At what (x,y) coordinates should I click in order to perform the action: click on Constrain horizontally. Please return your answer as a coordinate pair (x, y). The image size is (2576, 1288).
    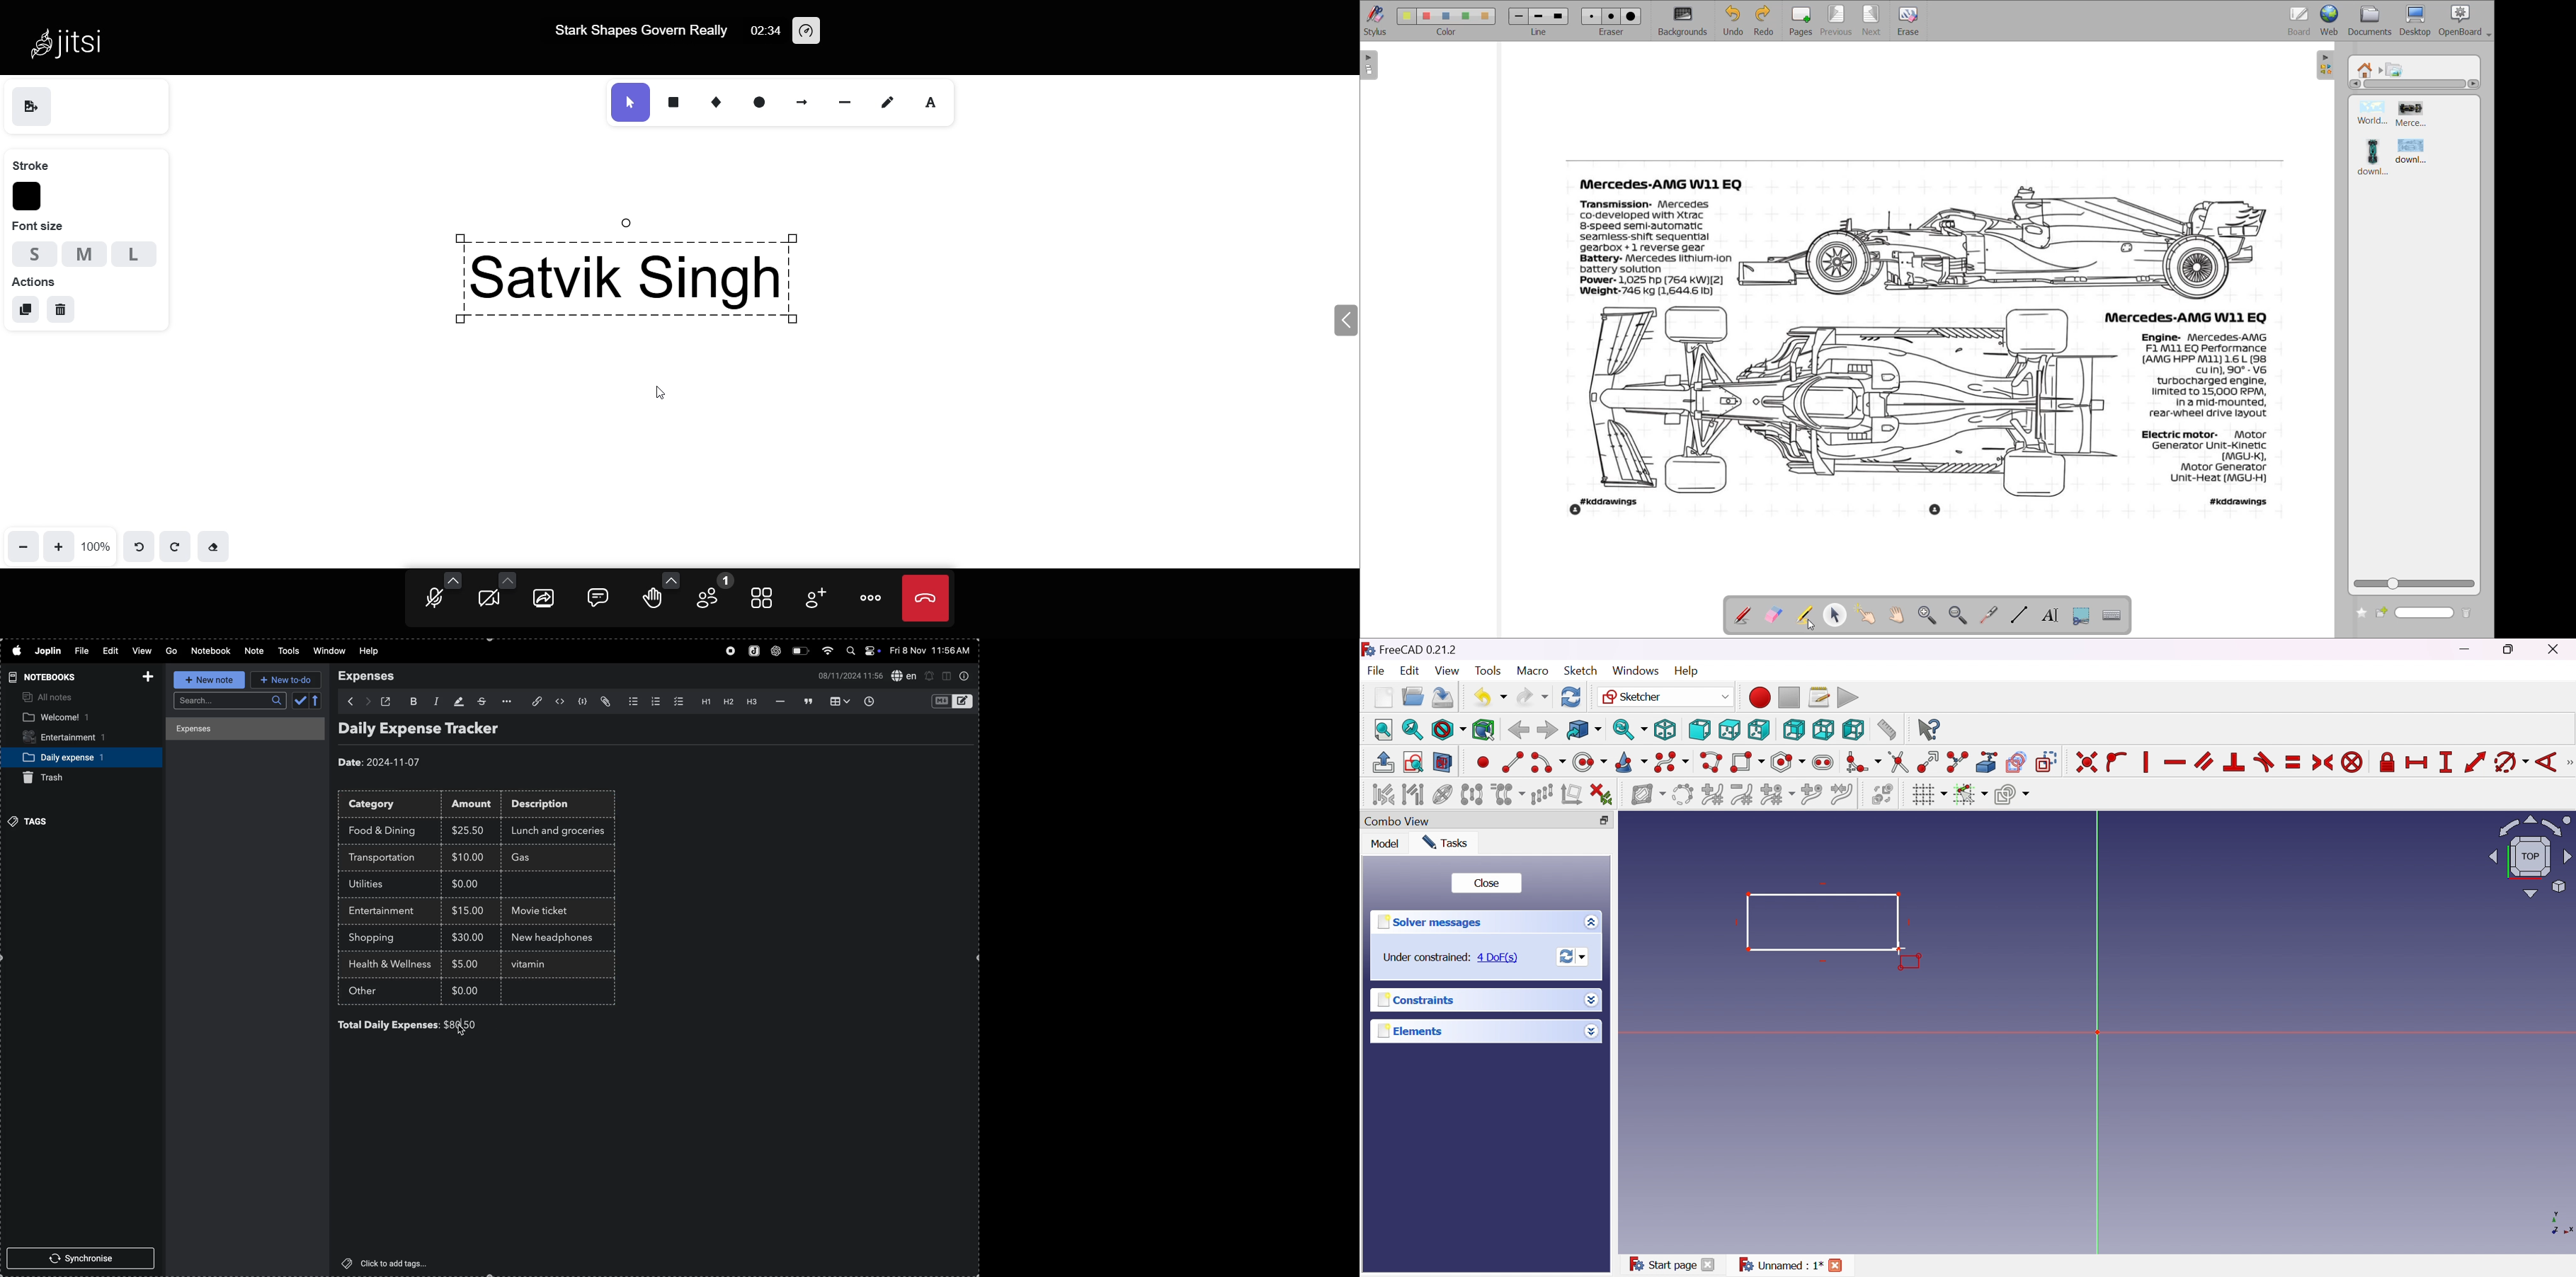
    Looking at the image, I should click on (2176, 763).